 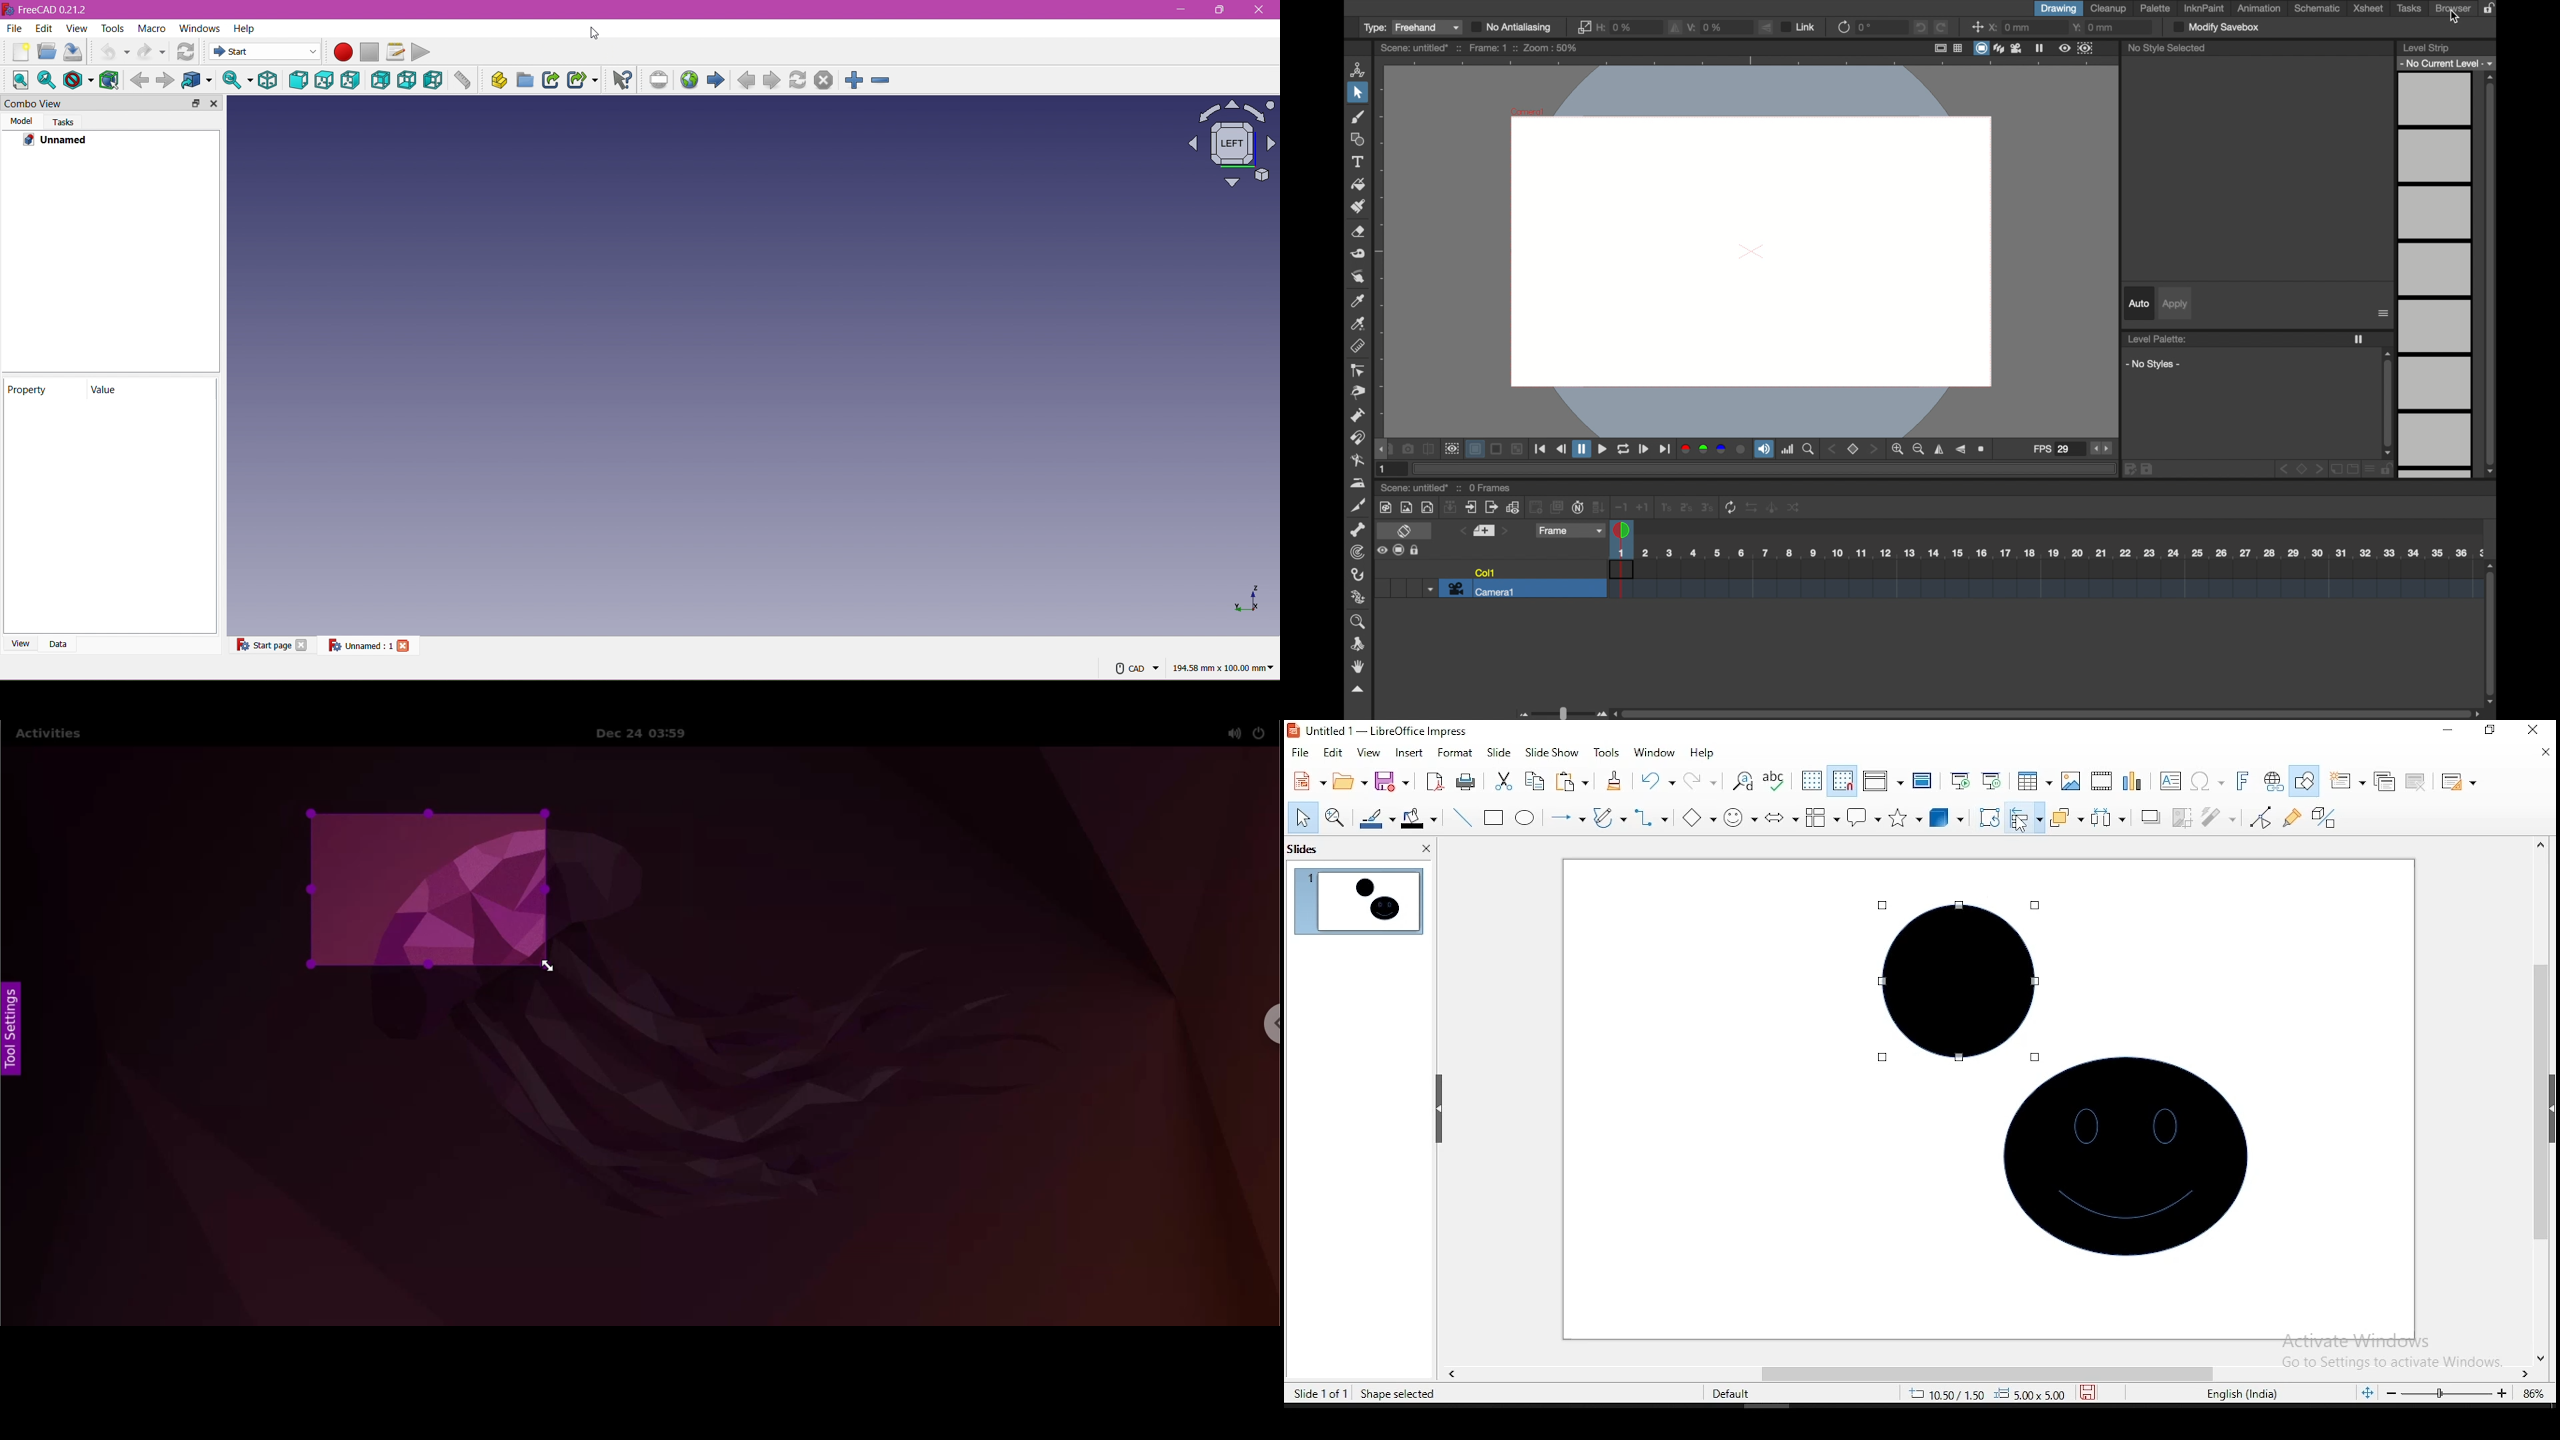 What do you see at coordinates (21, 53) in the screenshot?
I see `New Document:` at bounding box center [21, 53].